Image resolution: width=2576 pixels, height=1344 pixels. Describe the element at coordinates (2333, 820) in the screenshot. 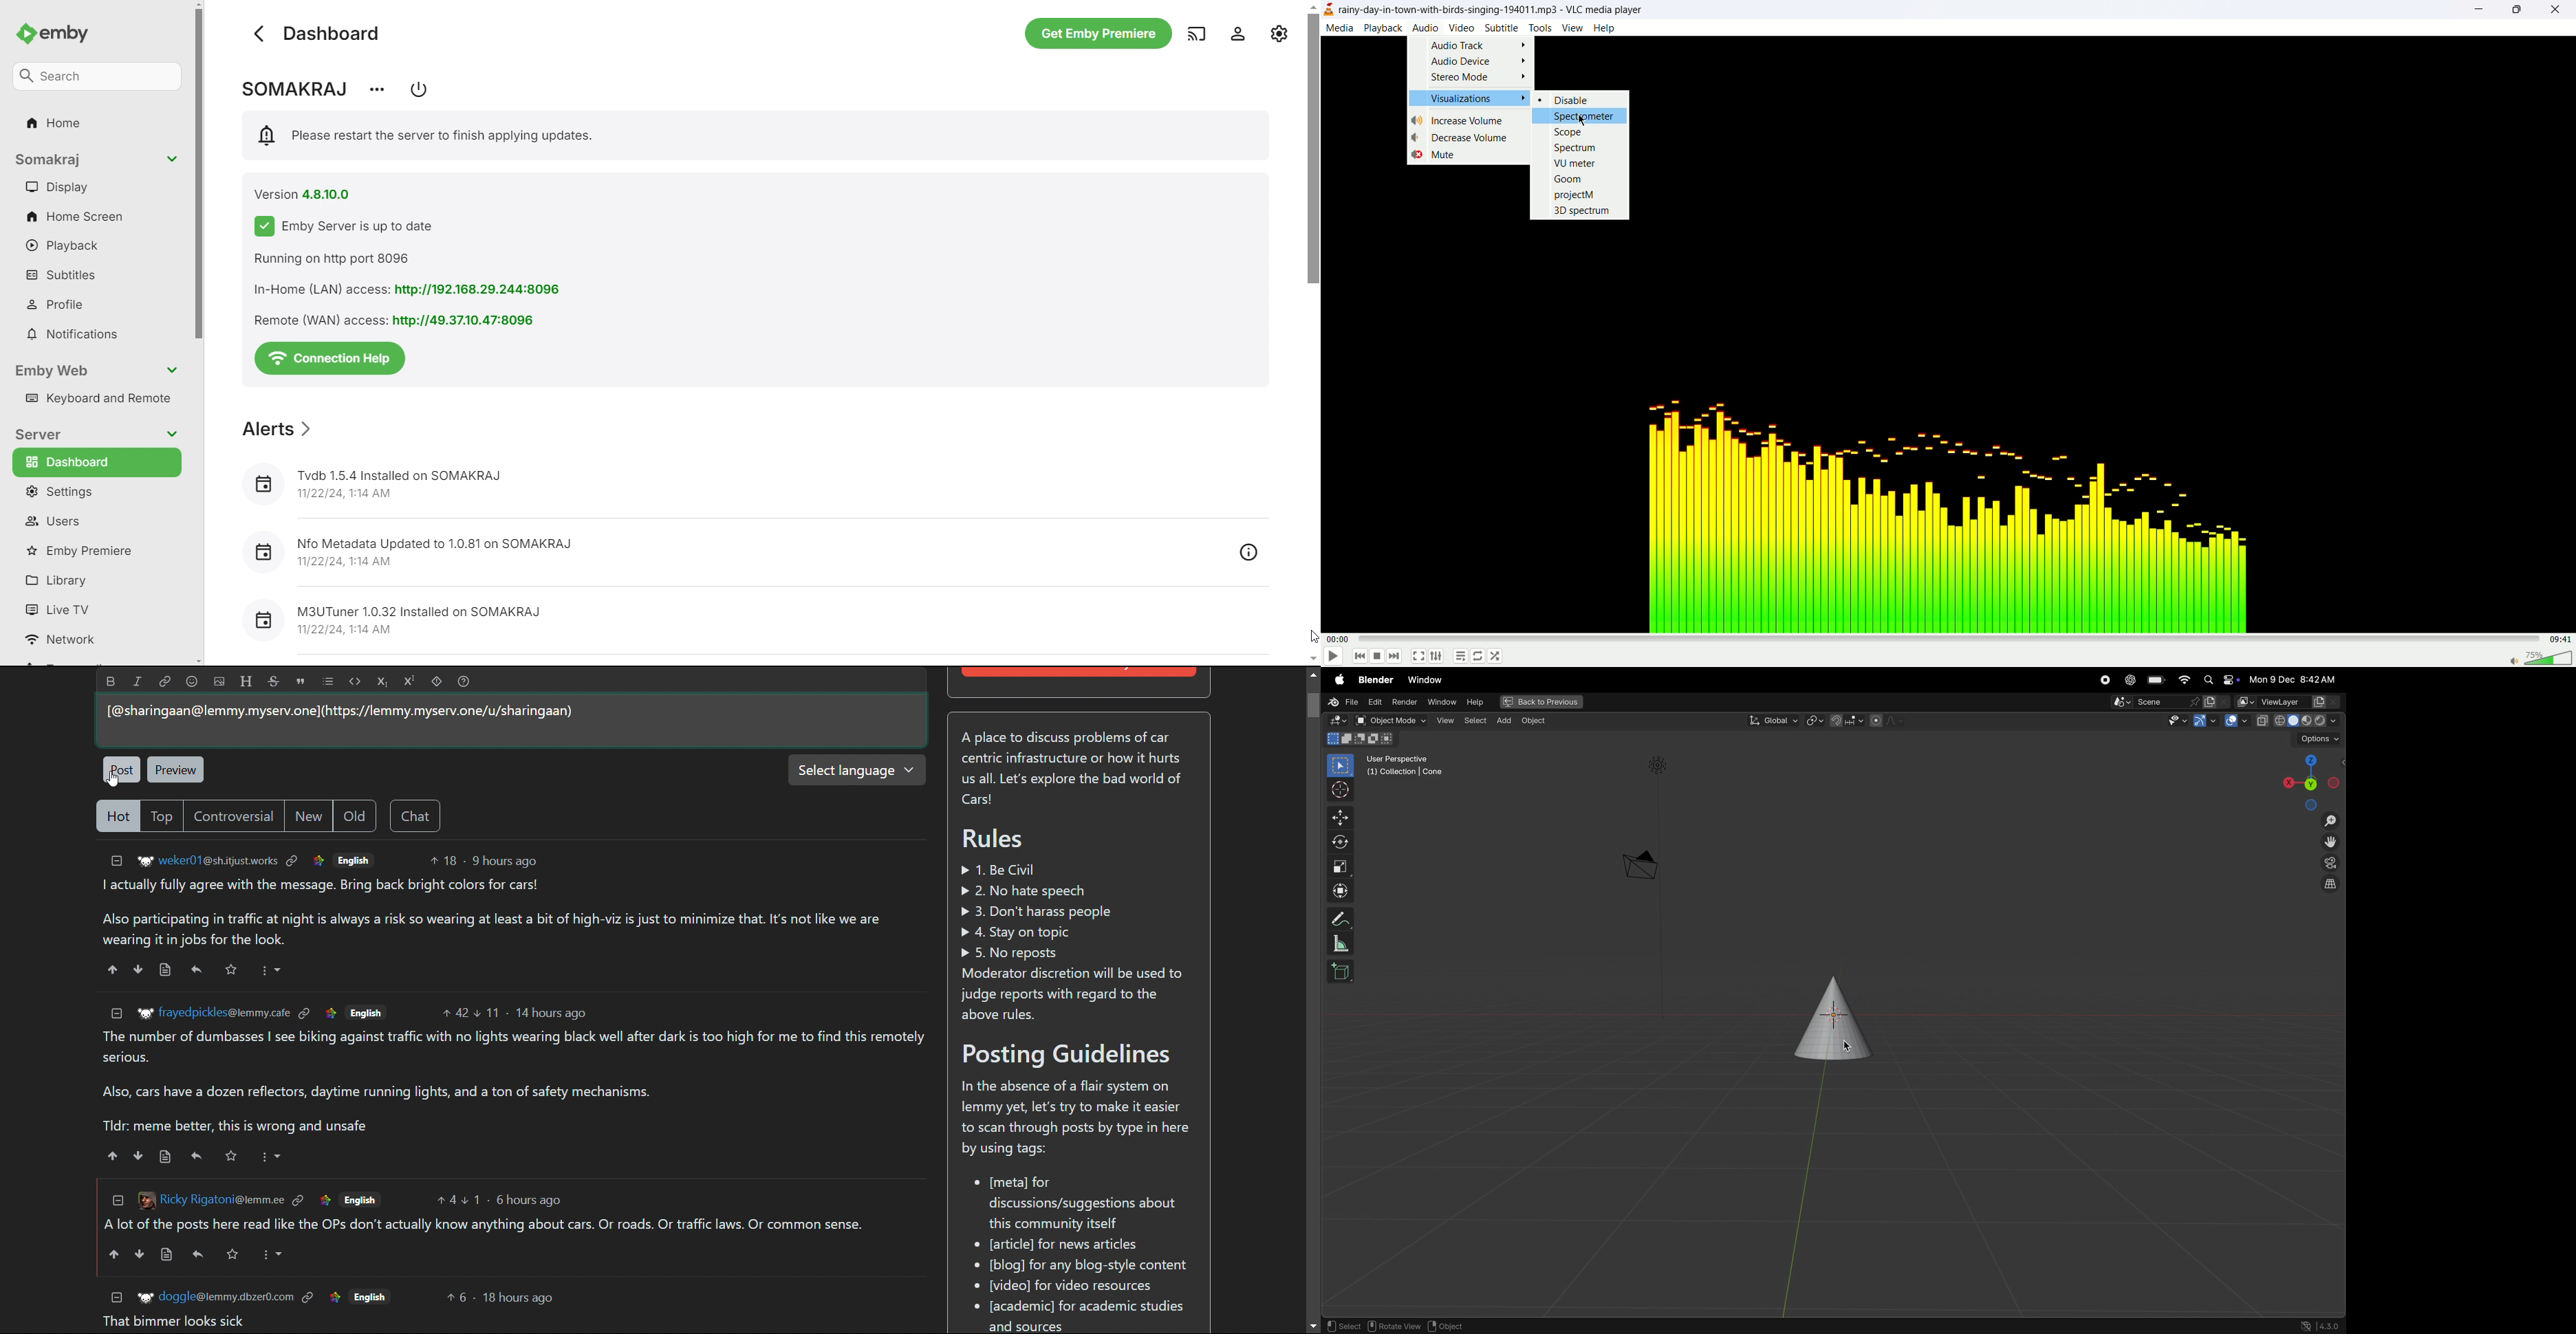

I see `zoom in zom out` at that location.